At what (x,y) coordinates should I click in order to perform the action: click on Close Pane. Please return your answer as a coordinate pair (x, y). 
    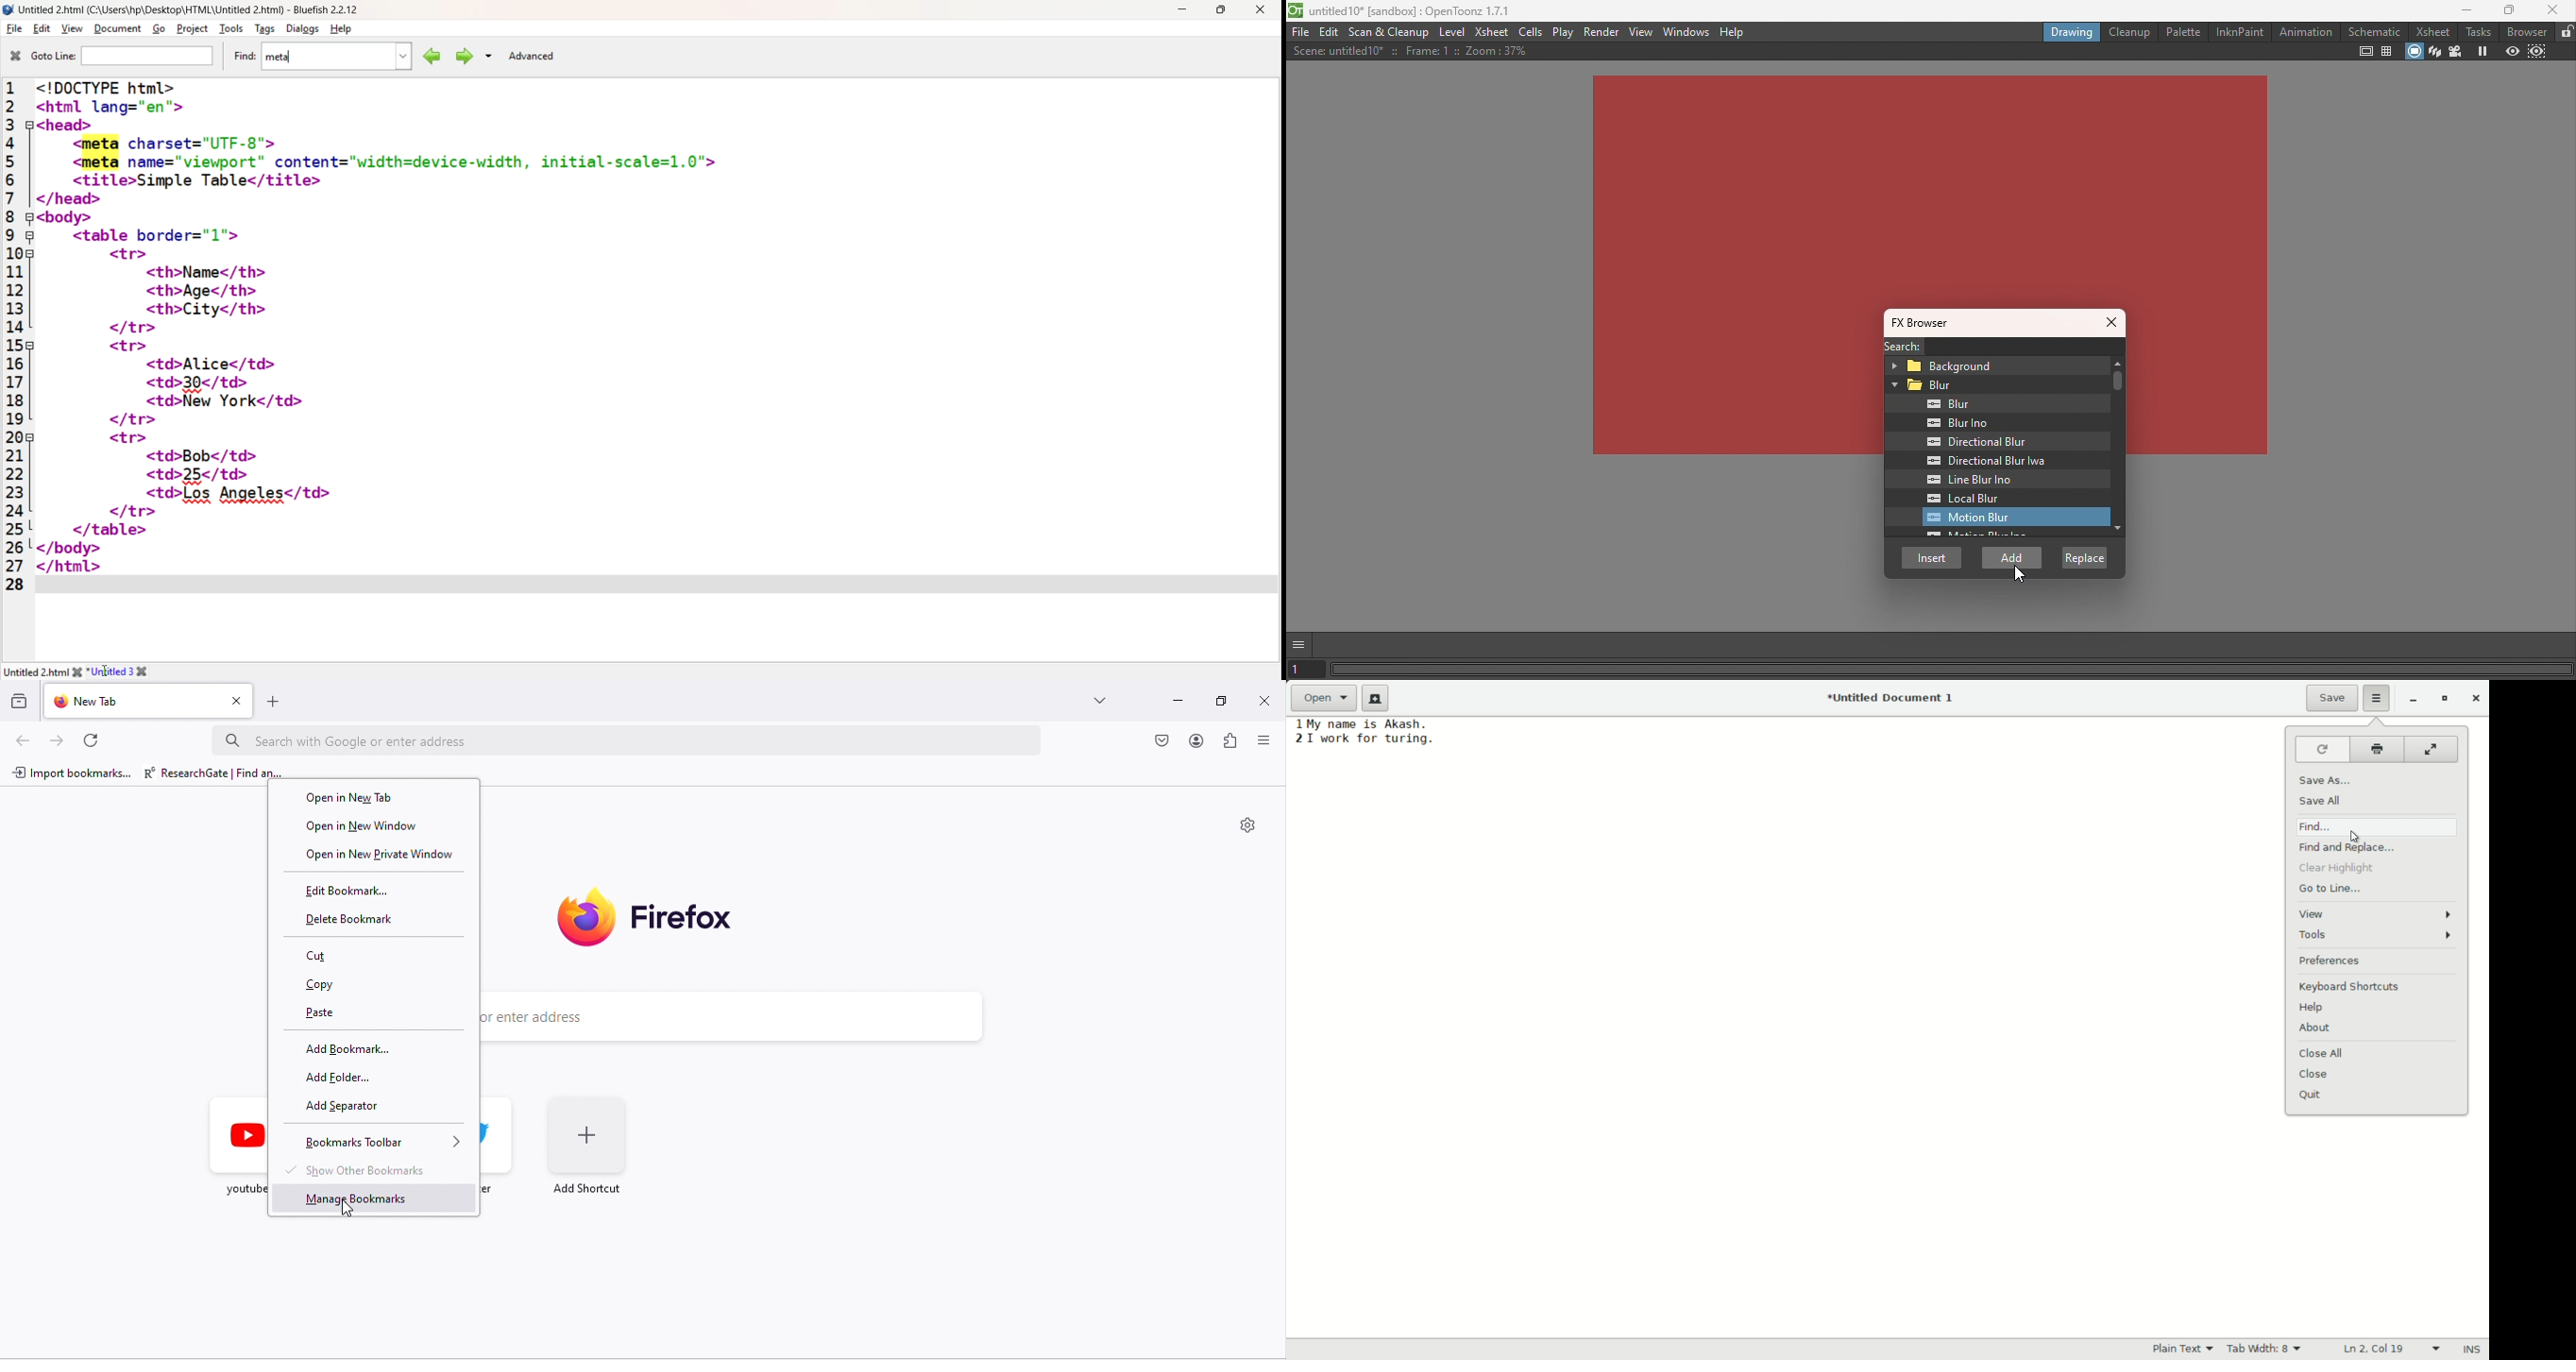
    Looking at the image, I should click on (14, 56).